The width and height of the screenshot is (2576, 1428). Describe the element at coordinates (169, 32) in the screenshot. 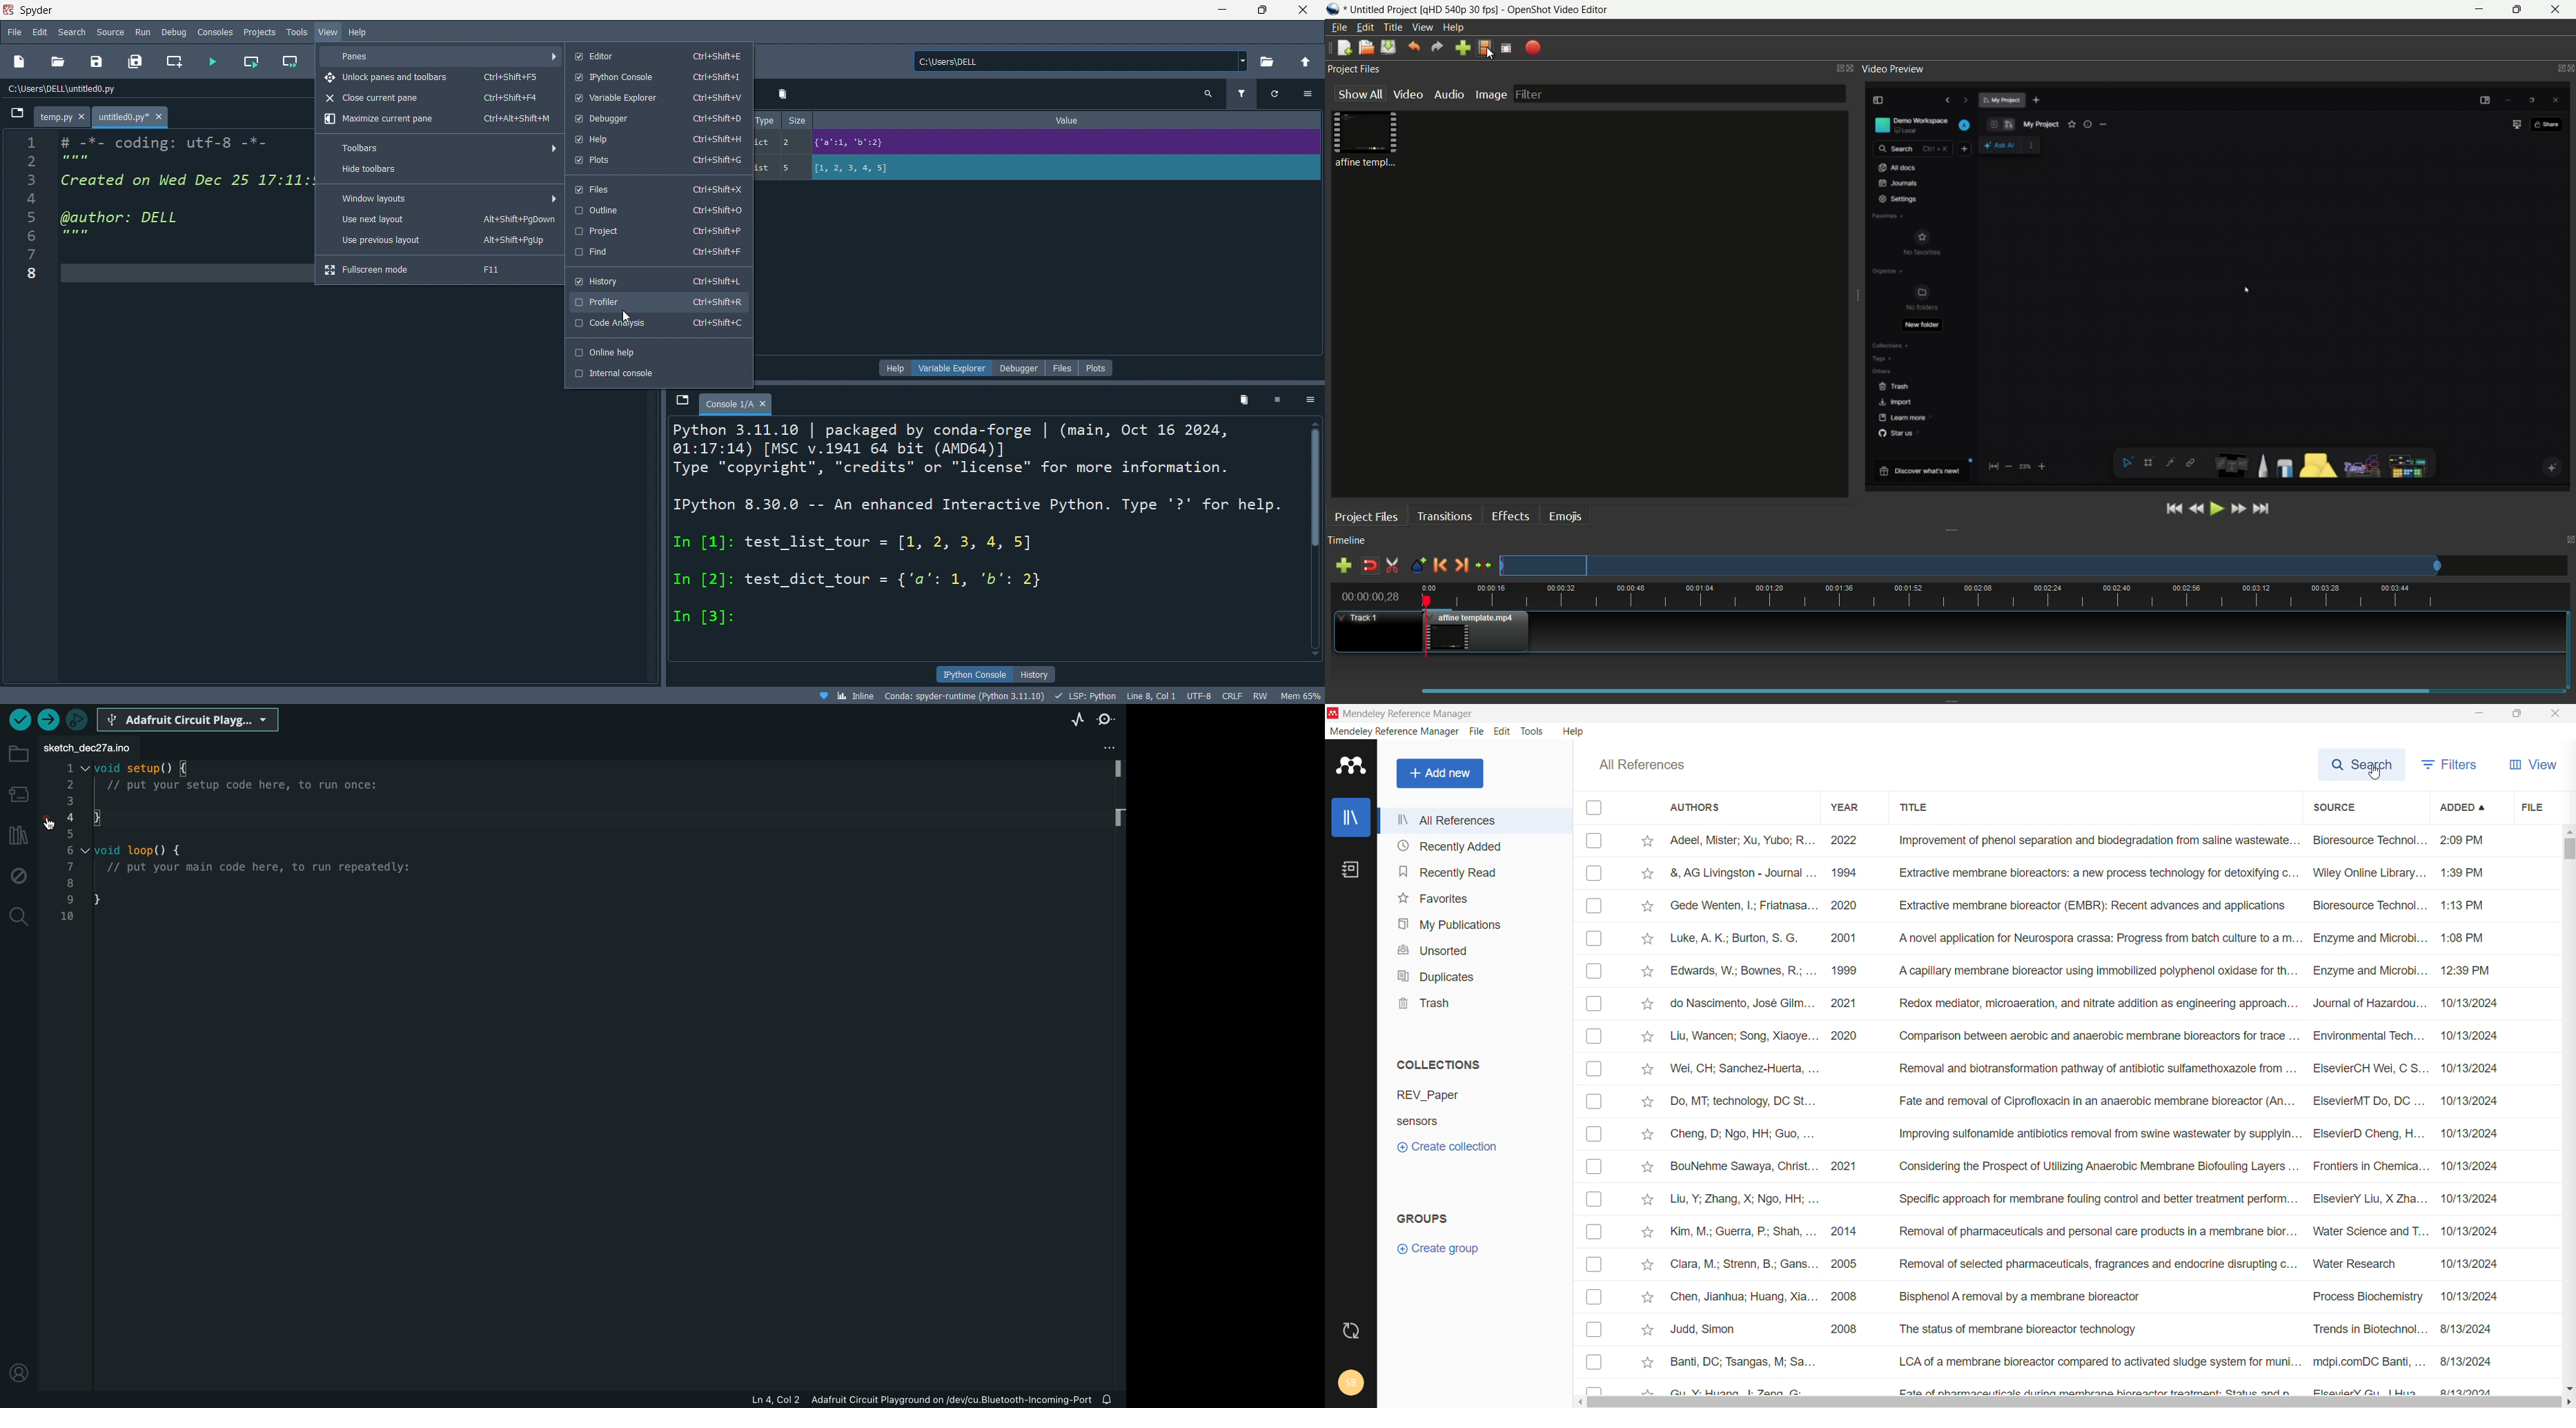

I see `debug` at that location.